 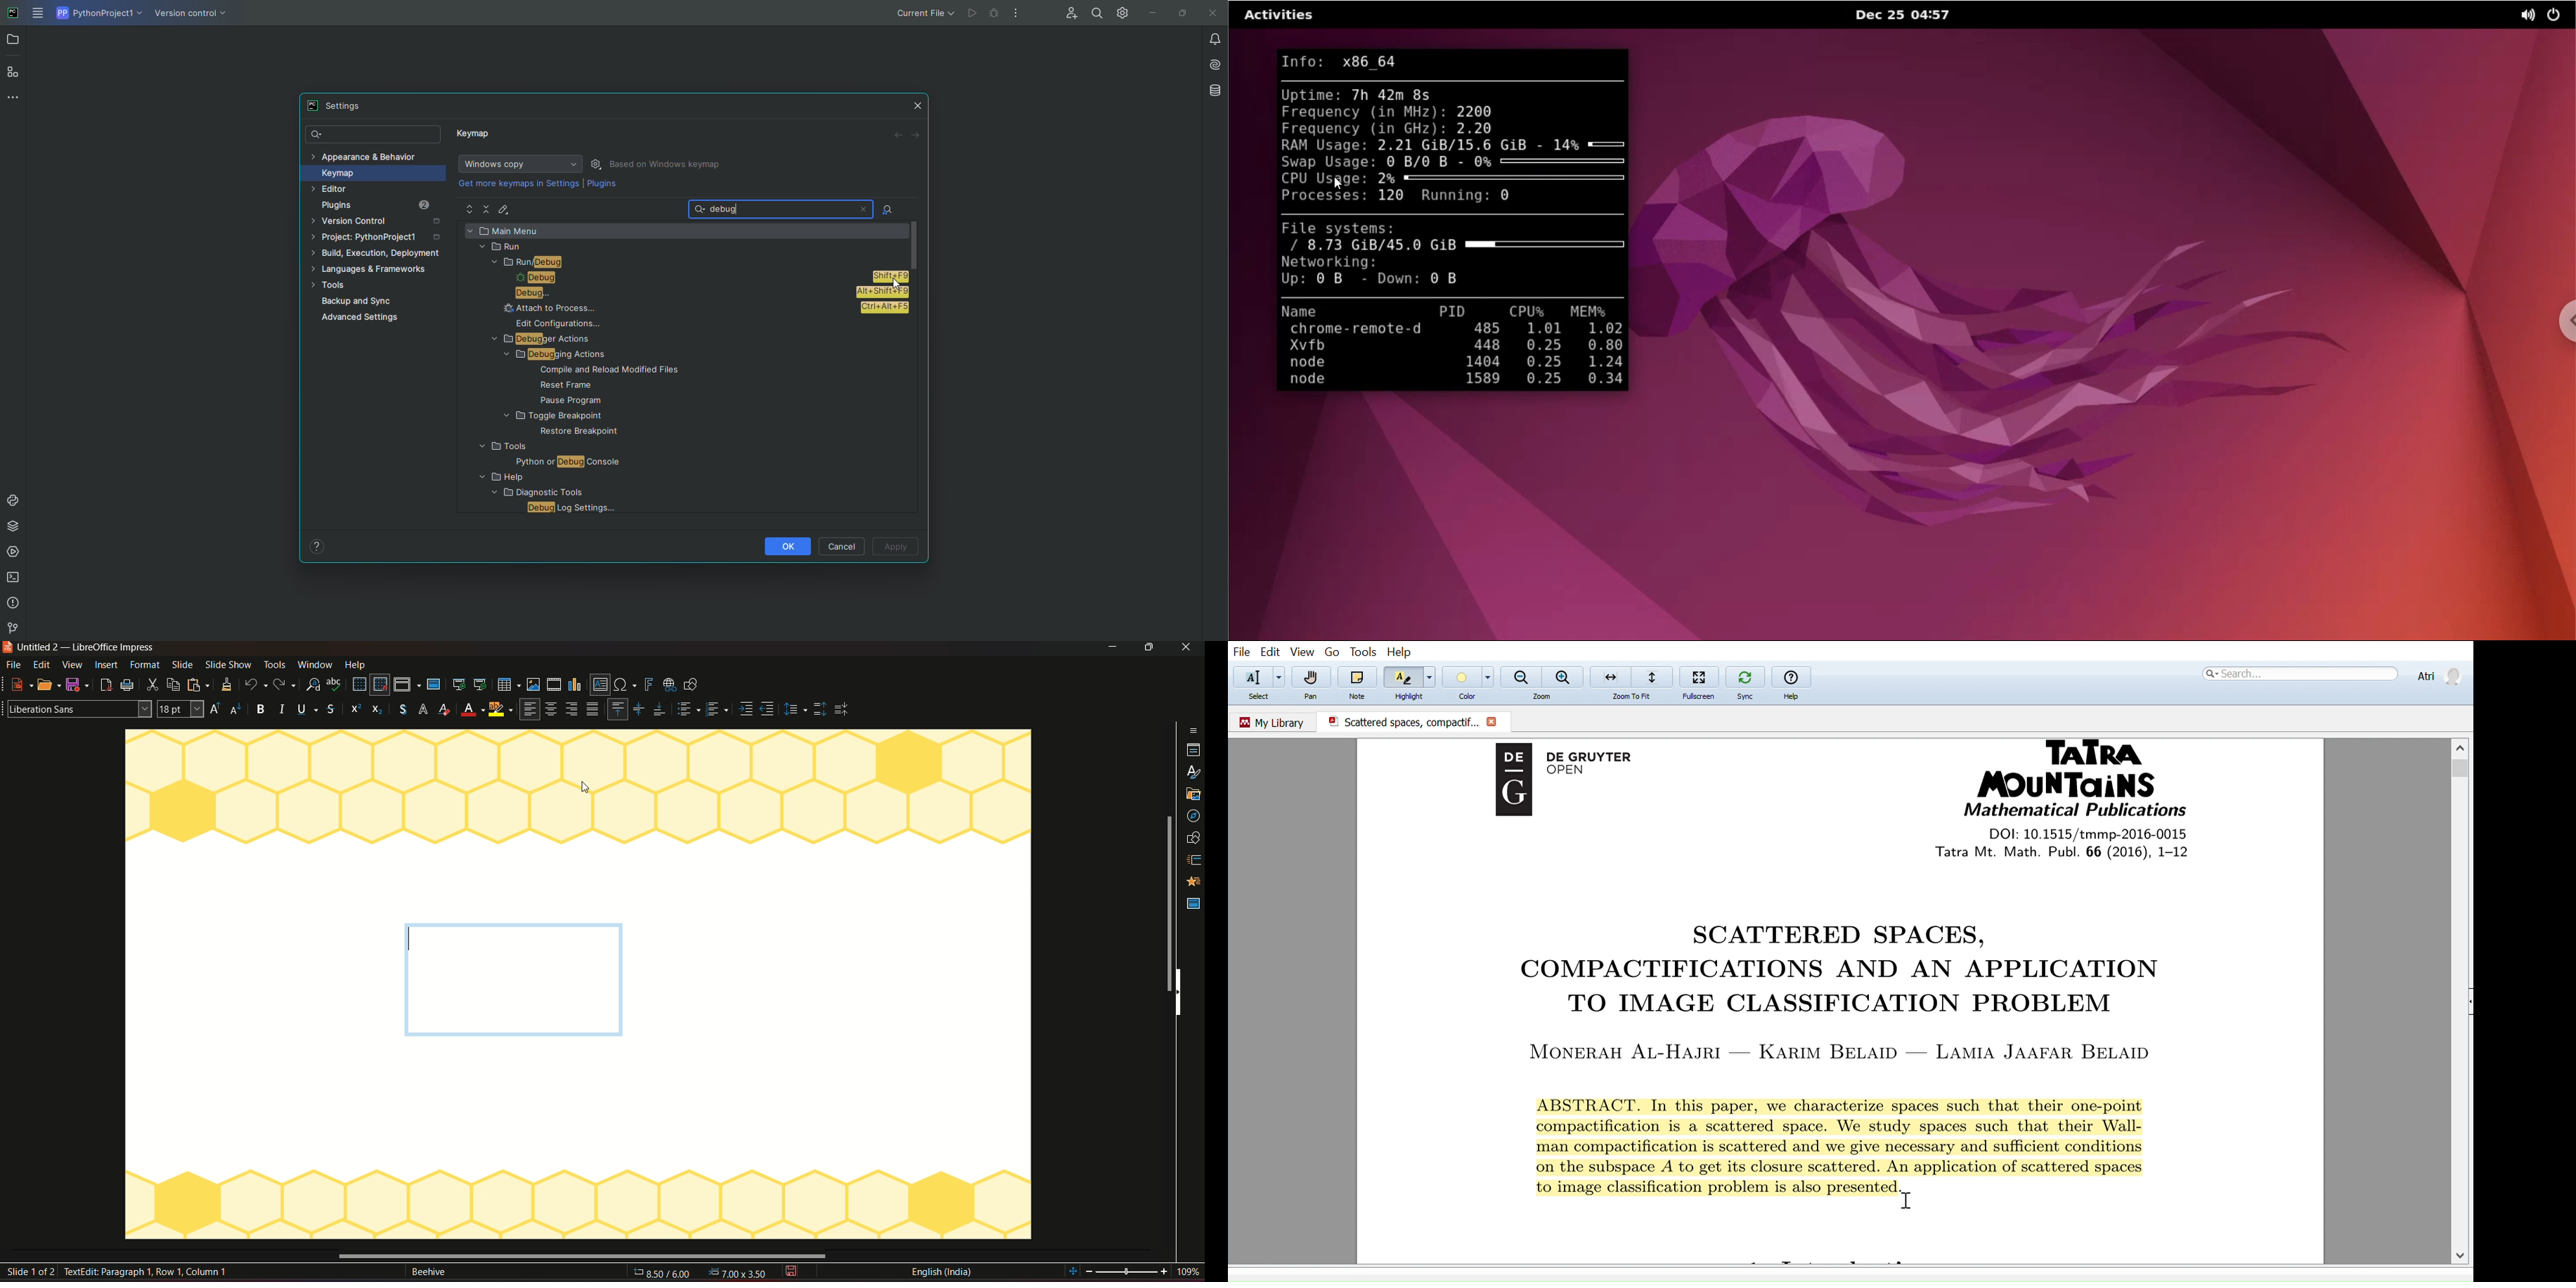 I want to click on text placeholder, so click(x=512, y=980).